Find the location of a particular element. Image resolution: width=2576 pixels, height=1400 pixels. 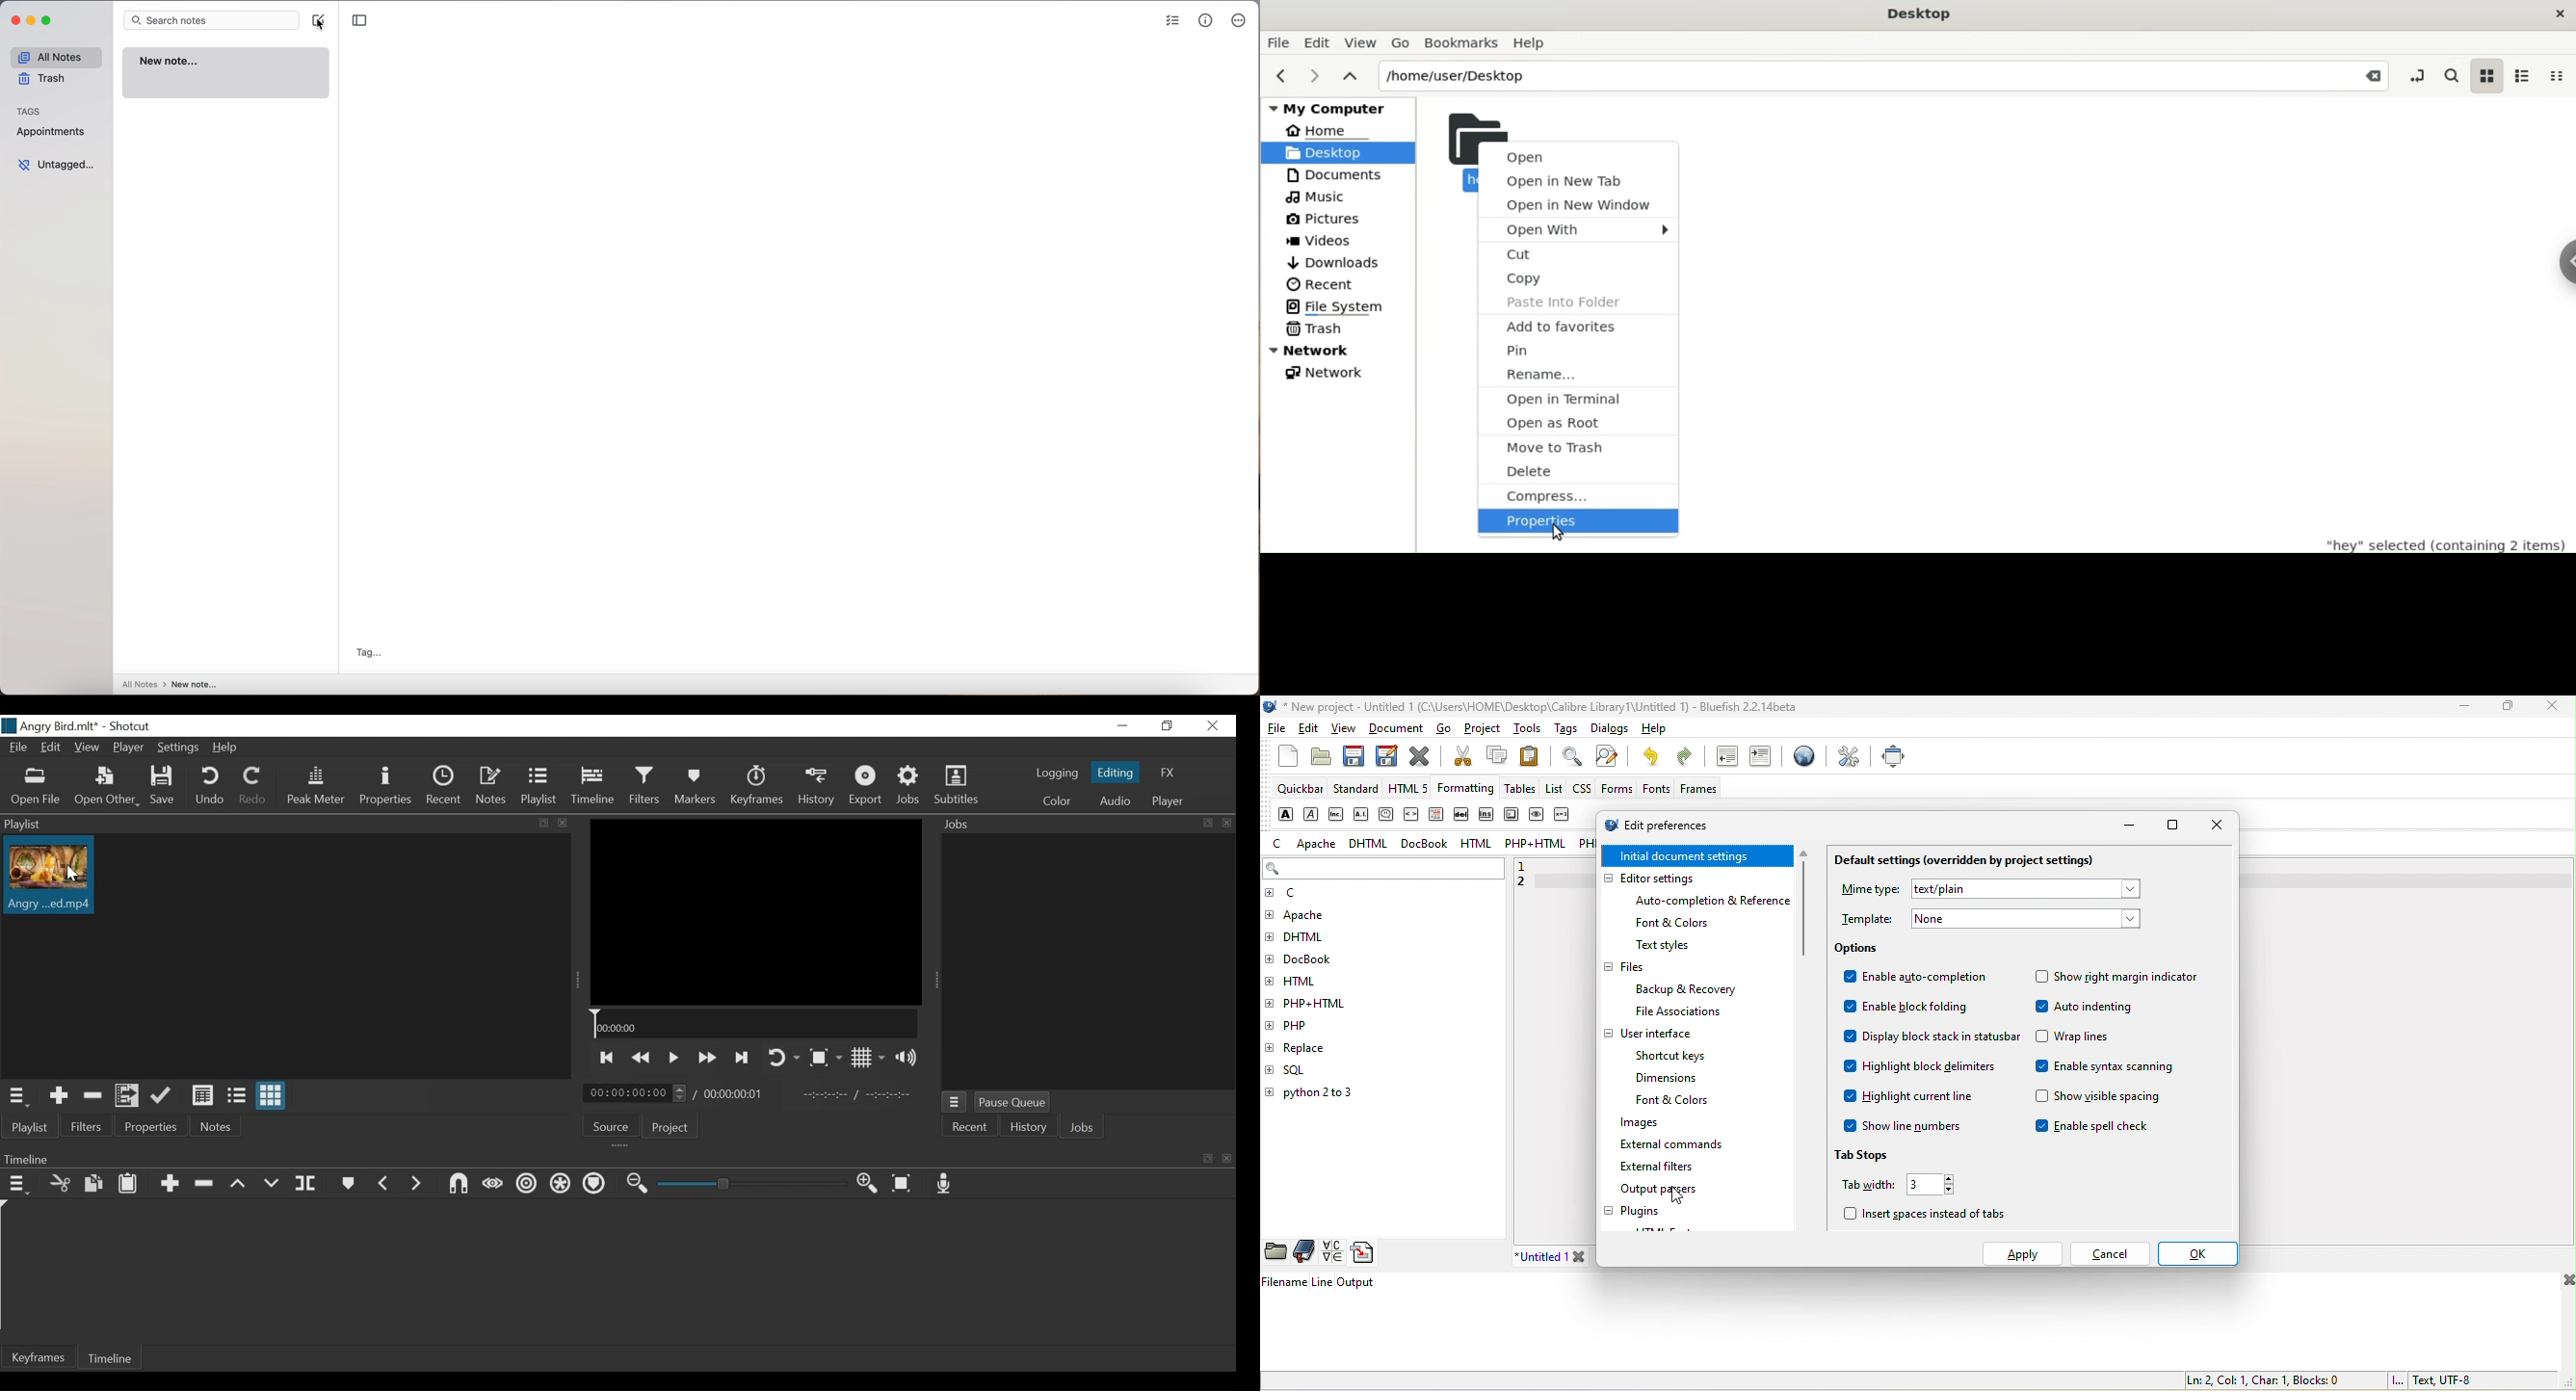

template is located at coordinates (1868, 920).